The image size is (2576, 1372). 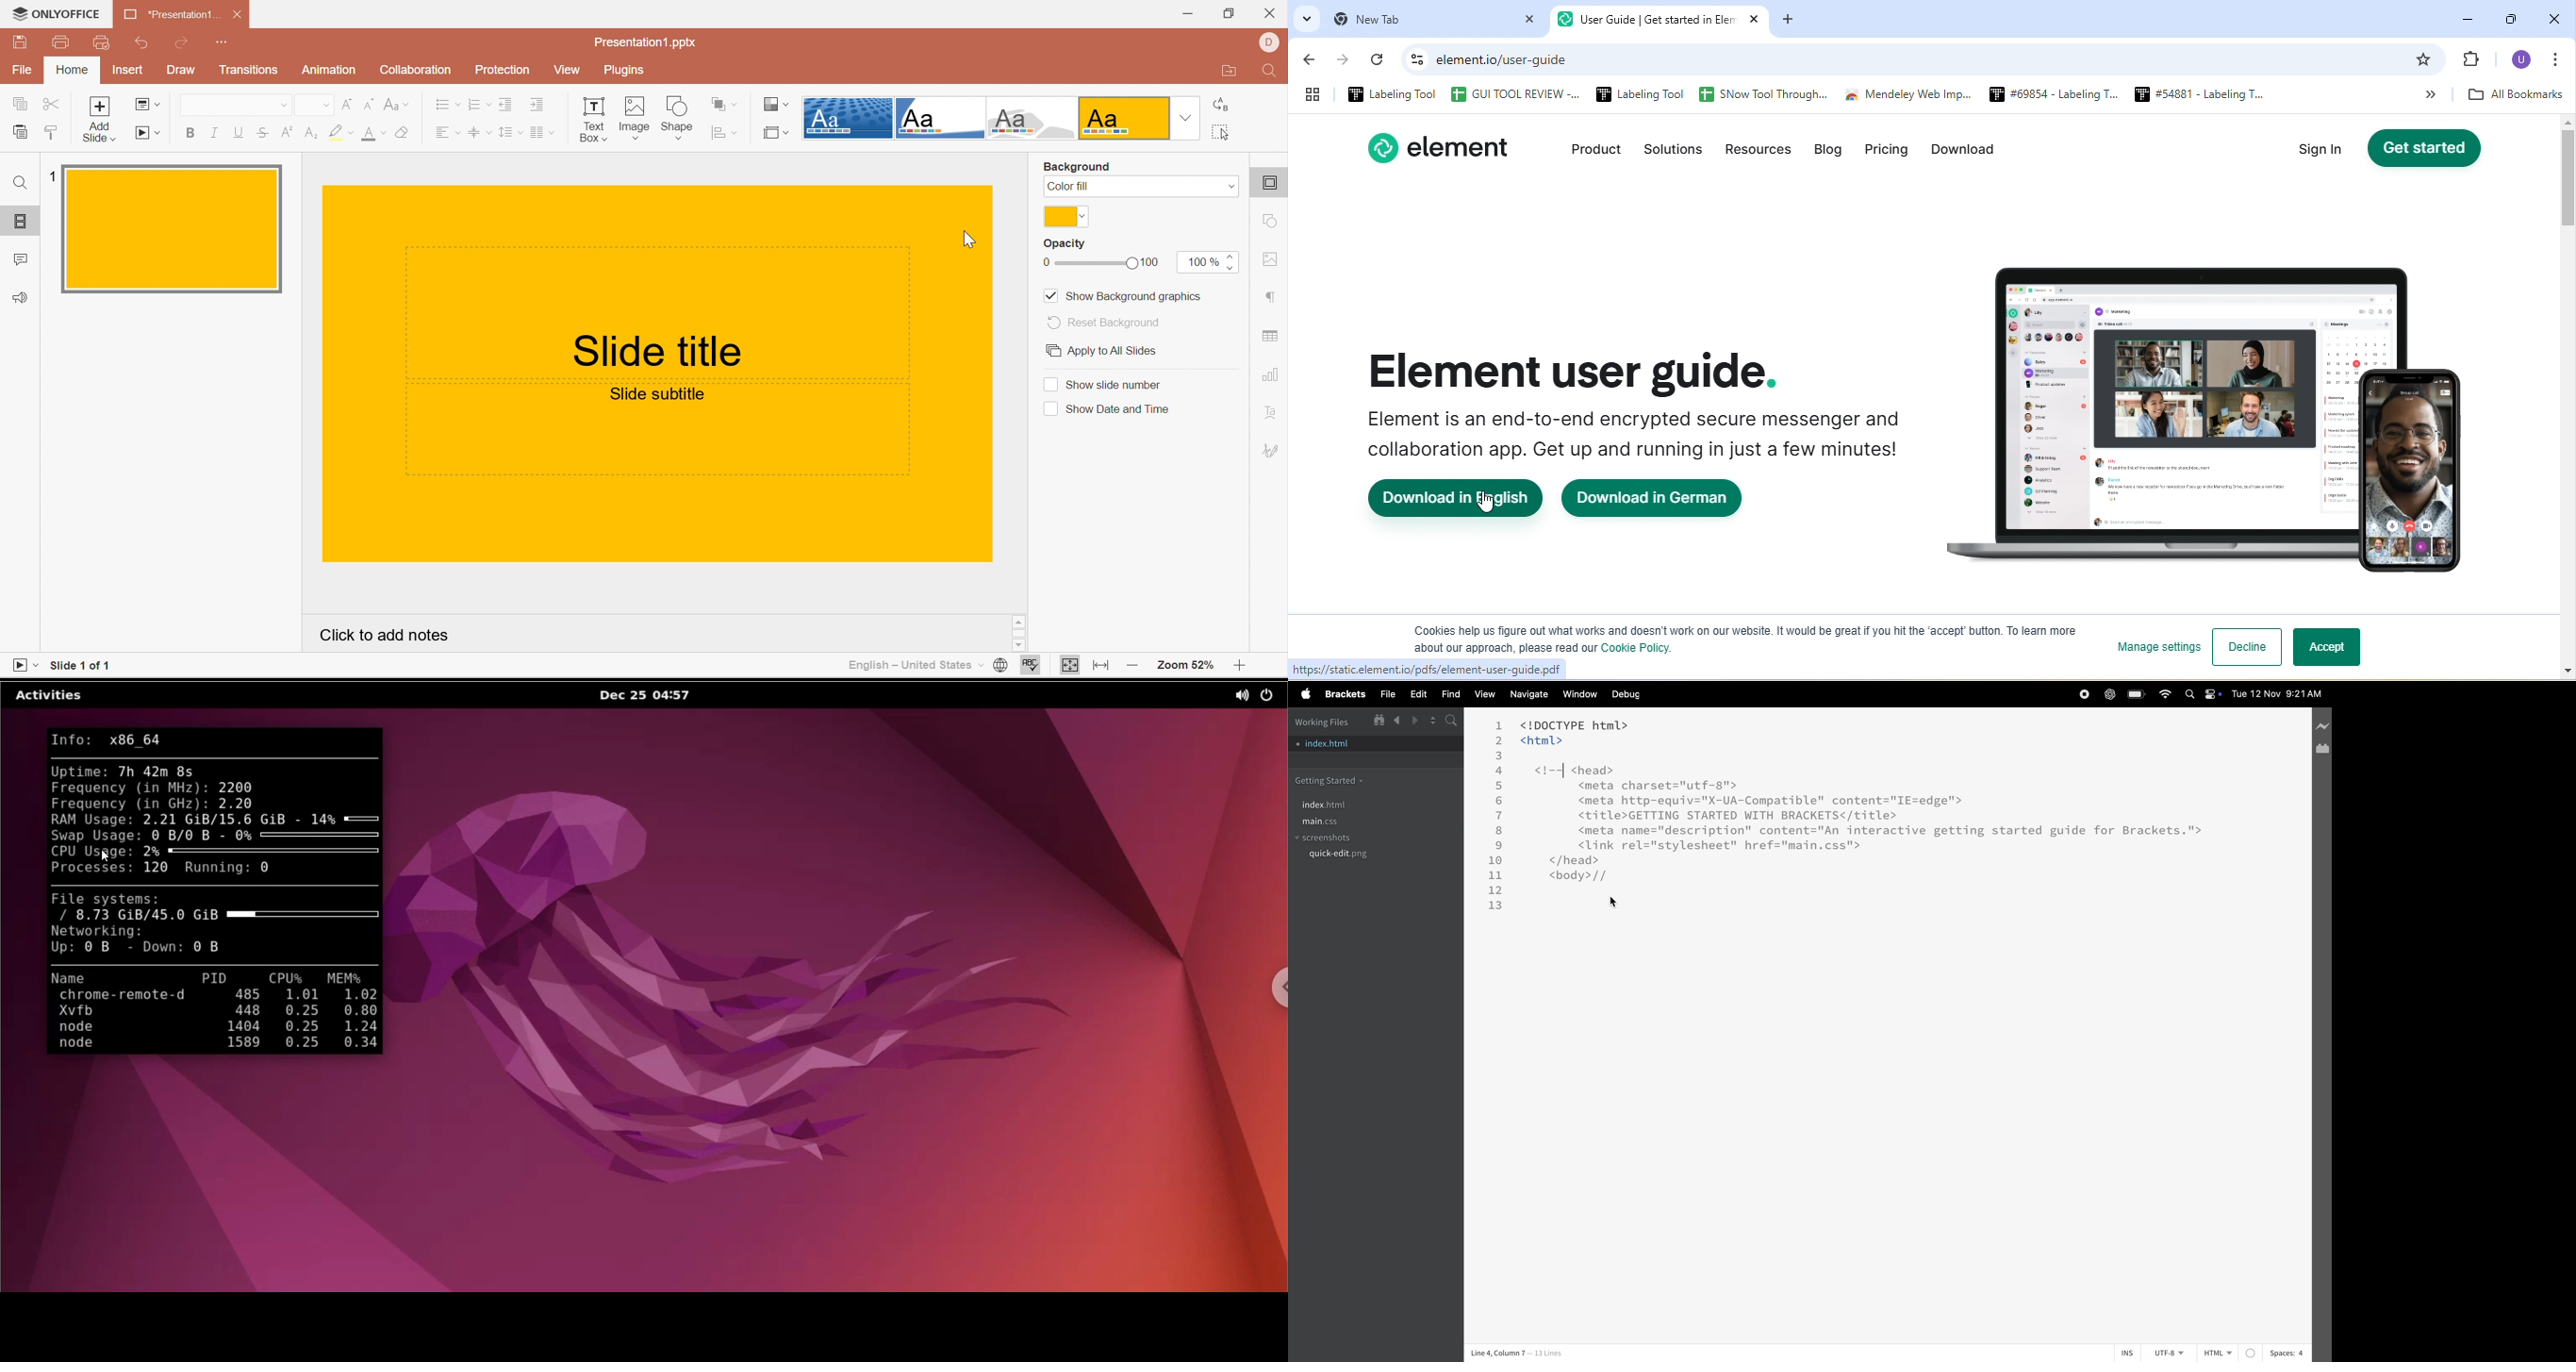 I want to click on Drop Down, so click(x=281, y=106).